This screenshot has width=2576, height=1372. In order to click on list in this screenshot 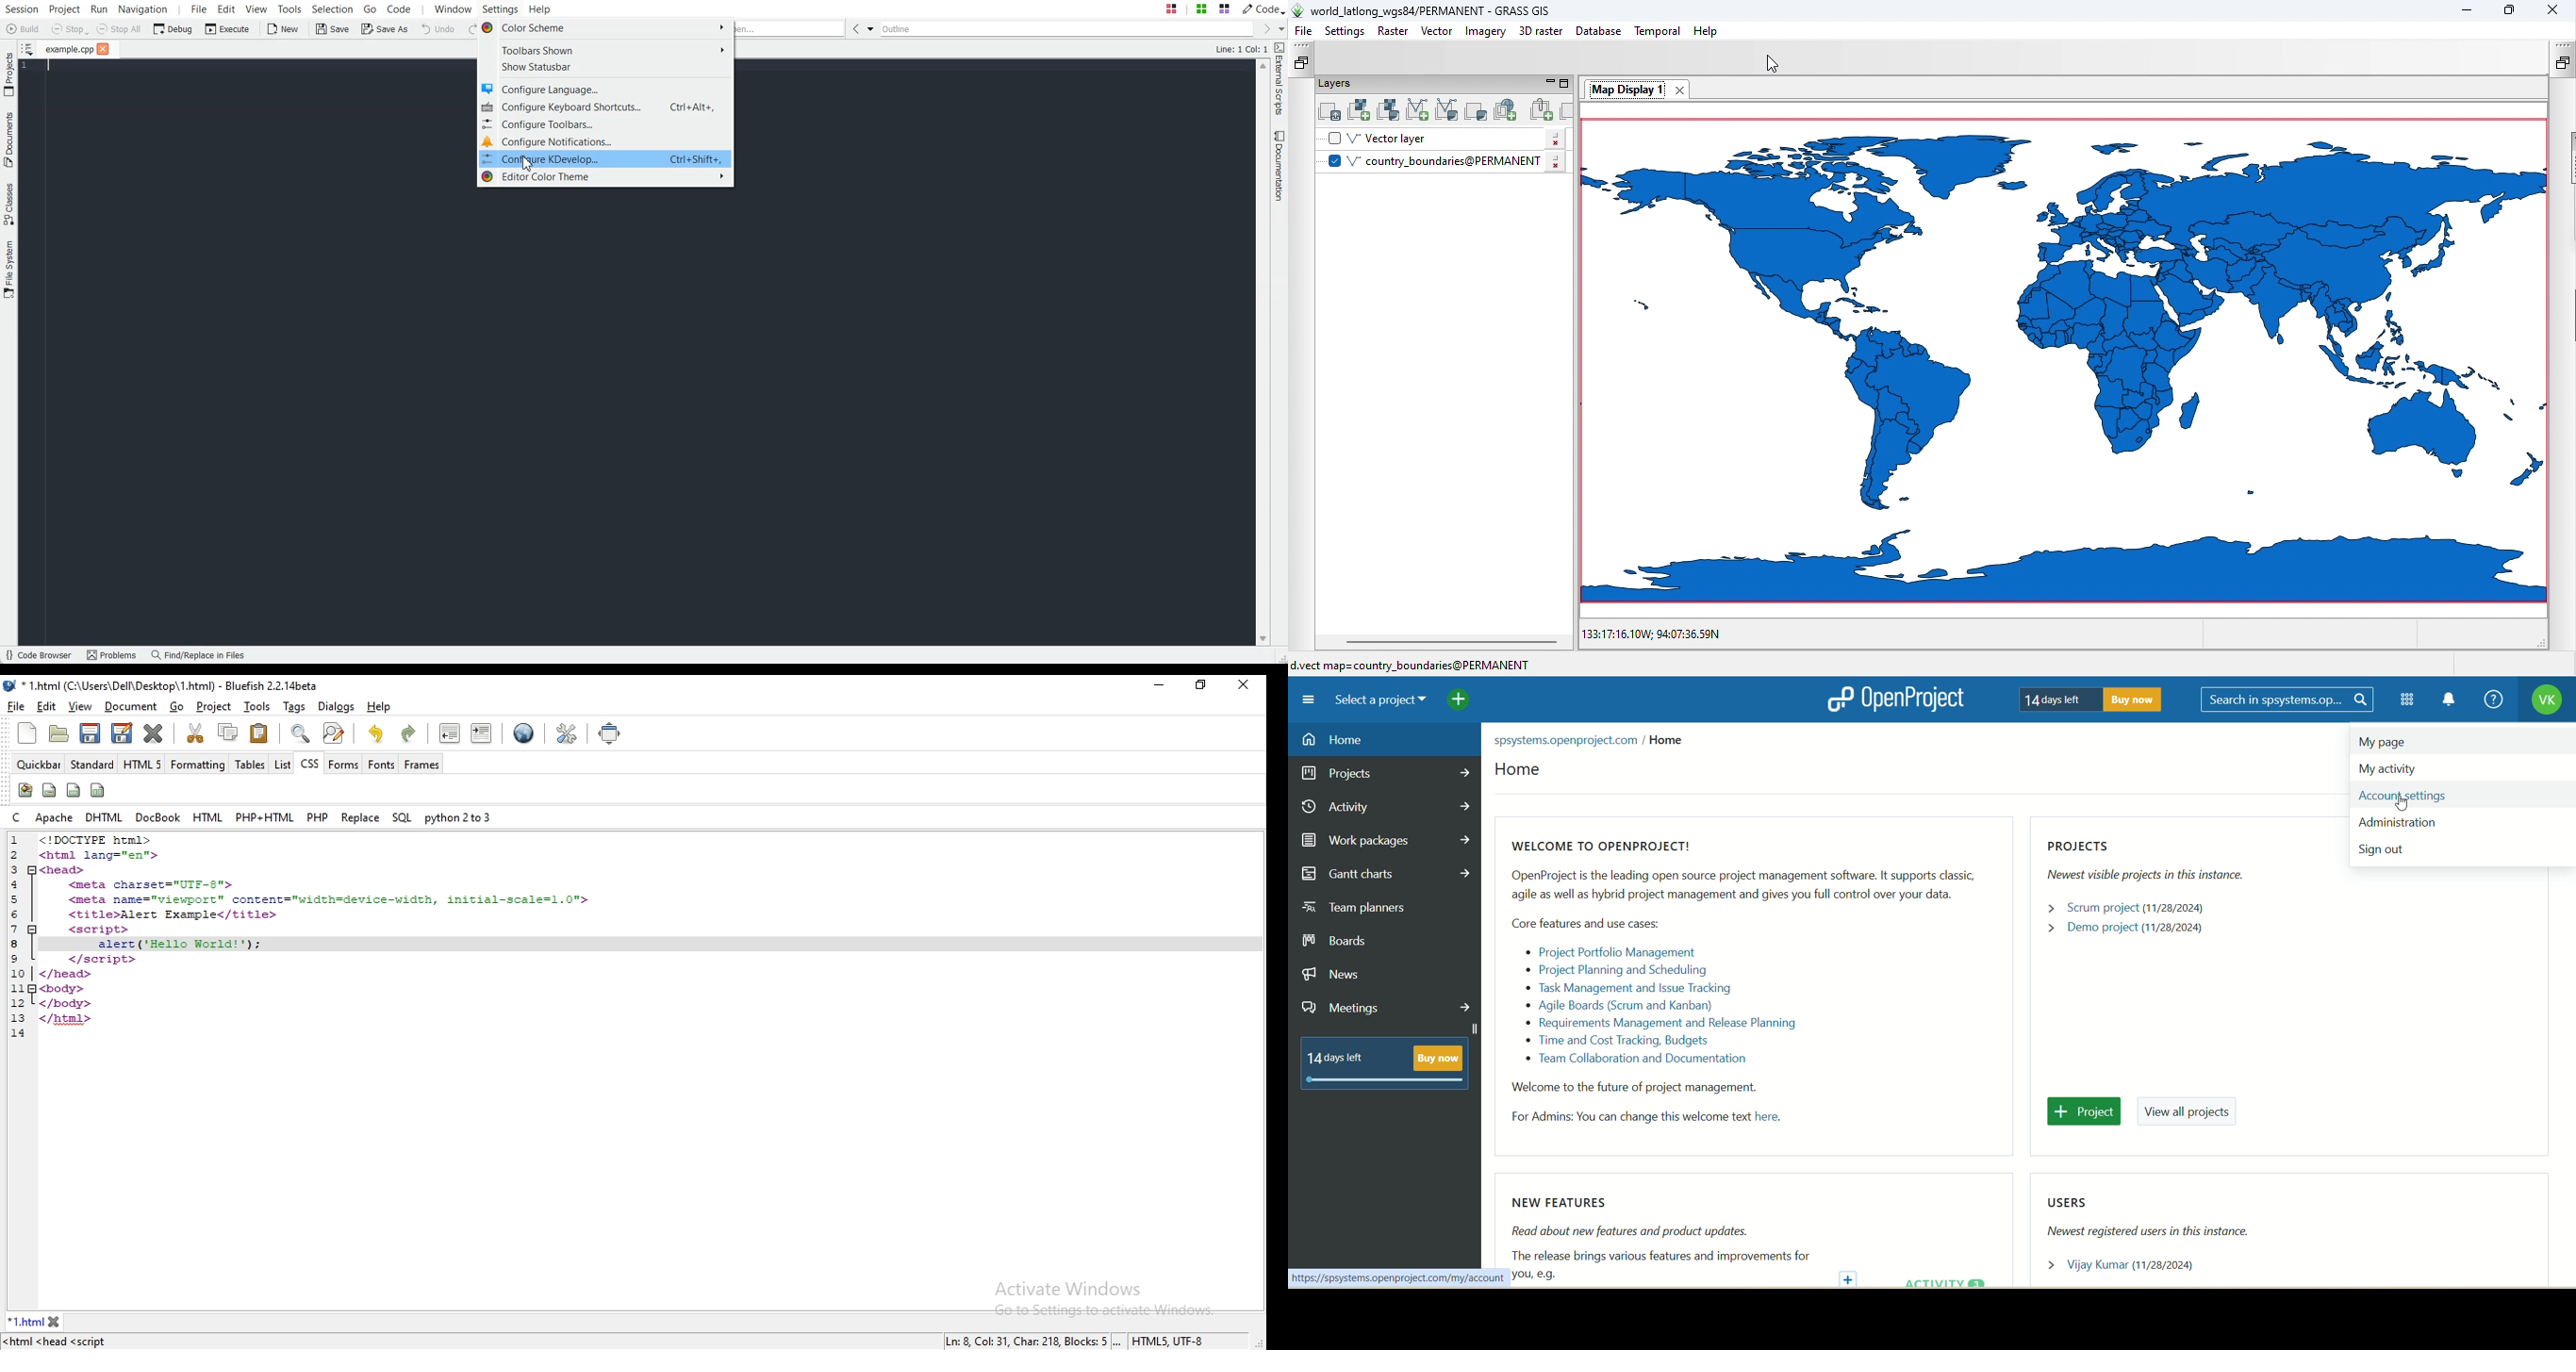, I will do `click(281, 763)`.